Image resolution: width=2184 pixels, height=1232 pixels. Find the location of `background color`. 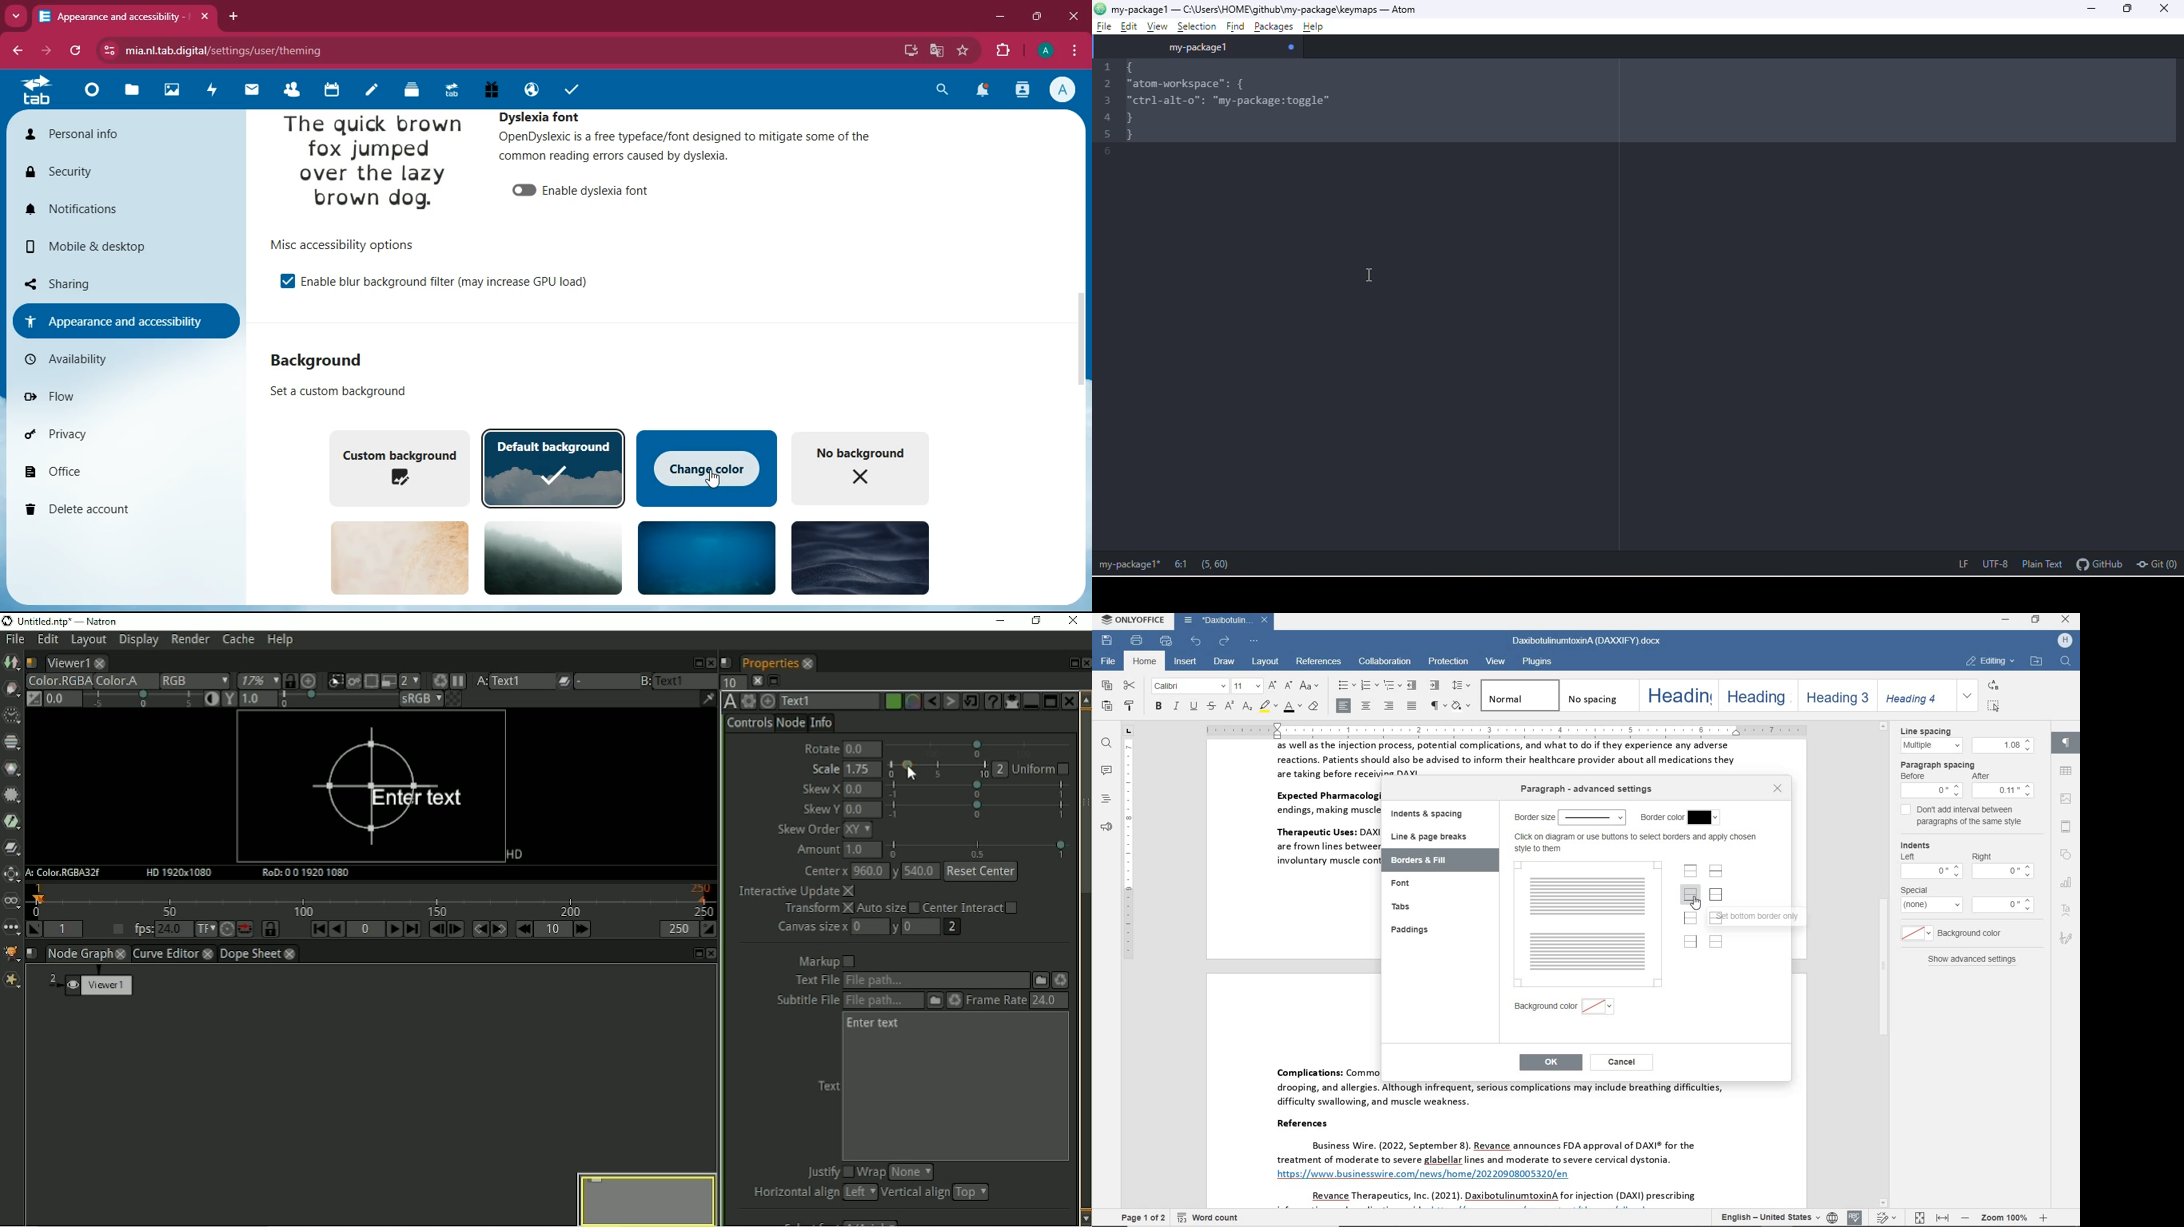

background color is located at coordinates (1956, 932).